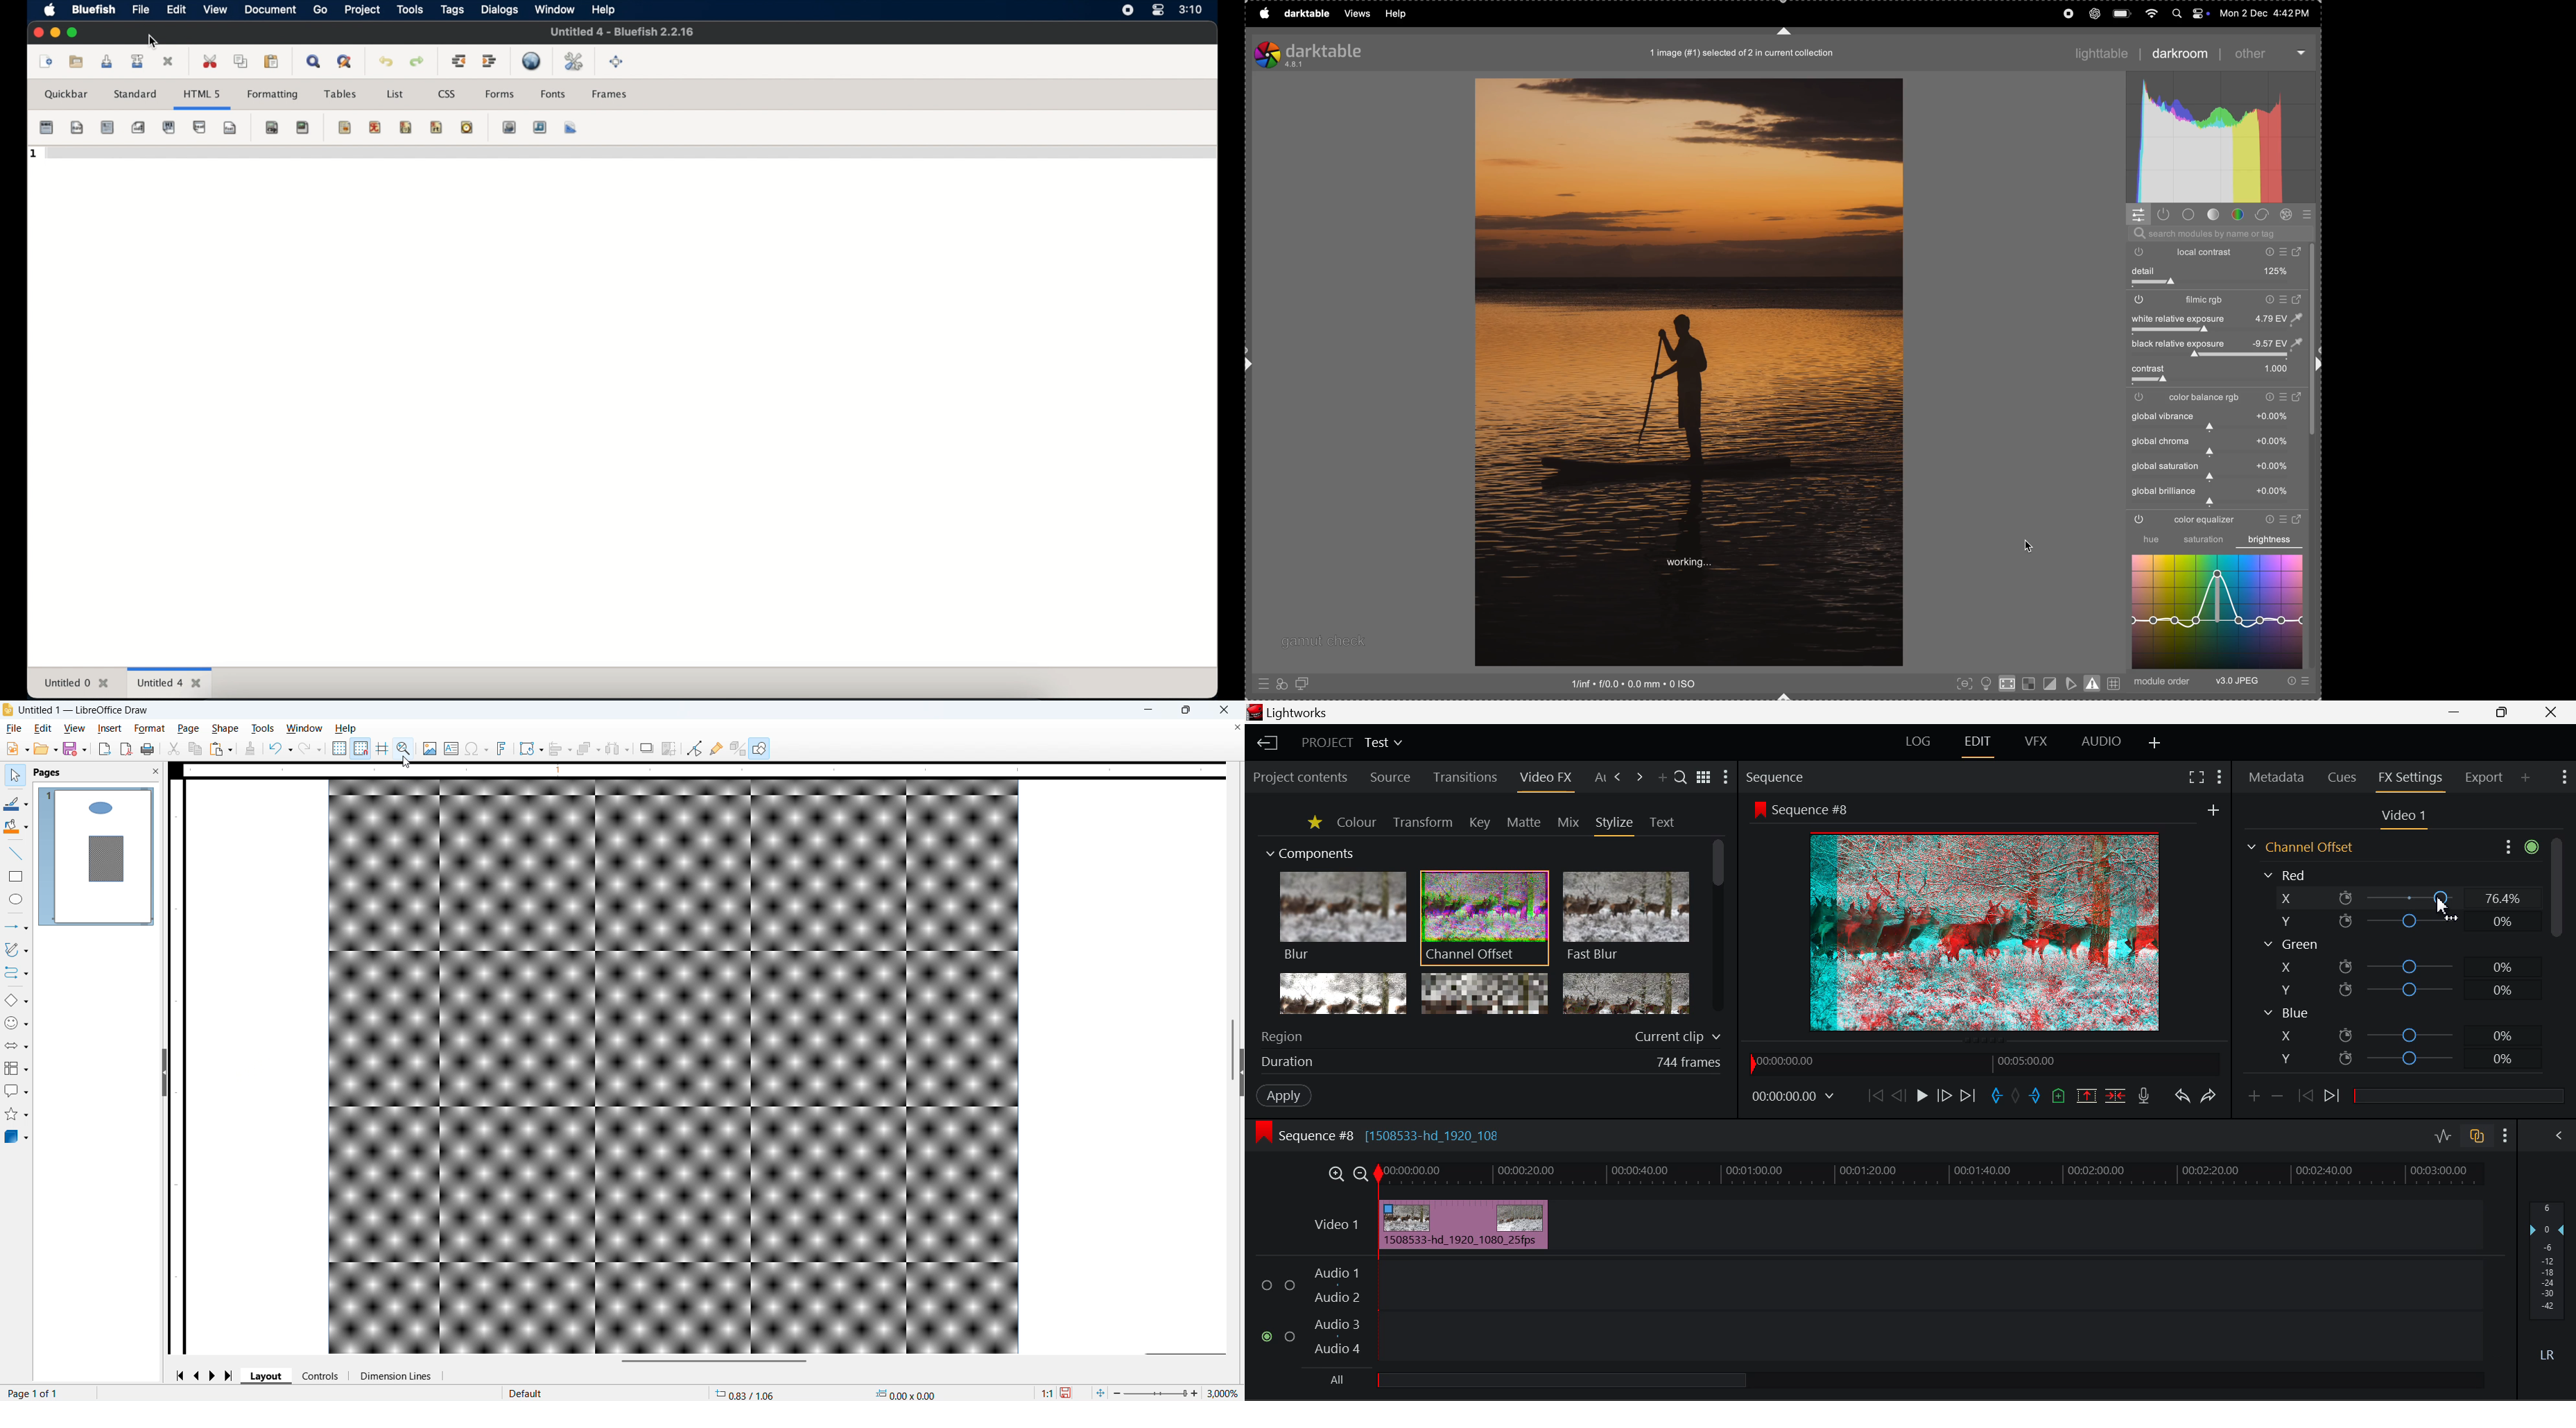 The height and width of the screenshot is (1428, 2576). I want to click on display second window, so click(1306, 684).